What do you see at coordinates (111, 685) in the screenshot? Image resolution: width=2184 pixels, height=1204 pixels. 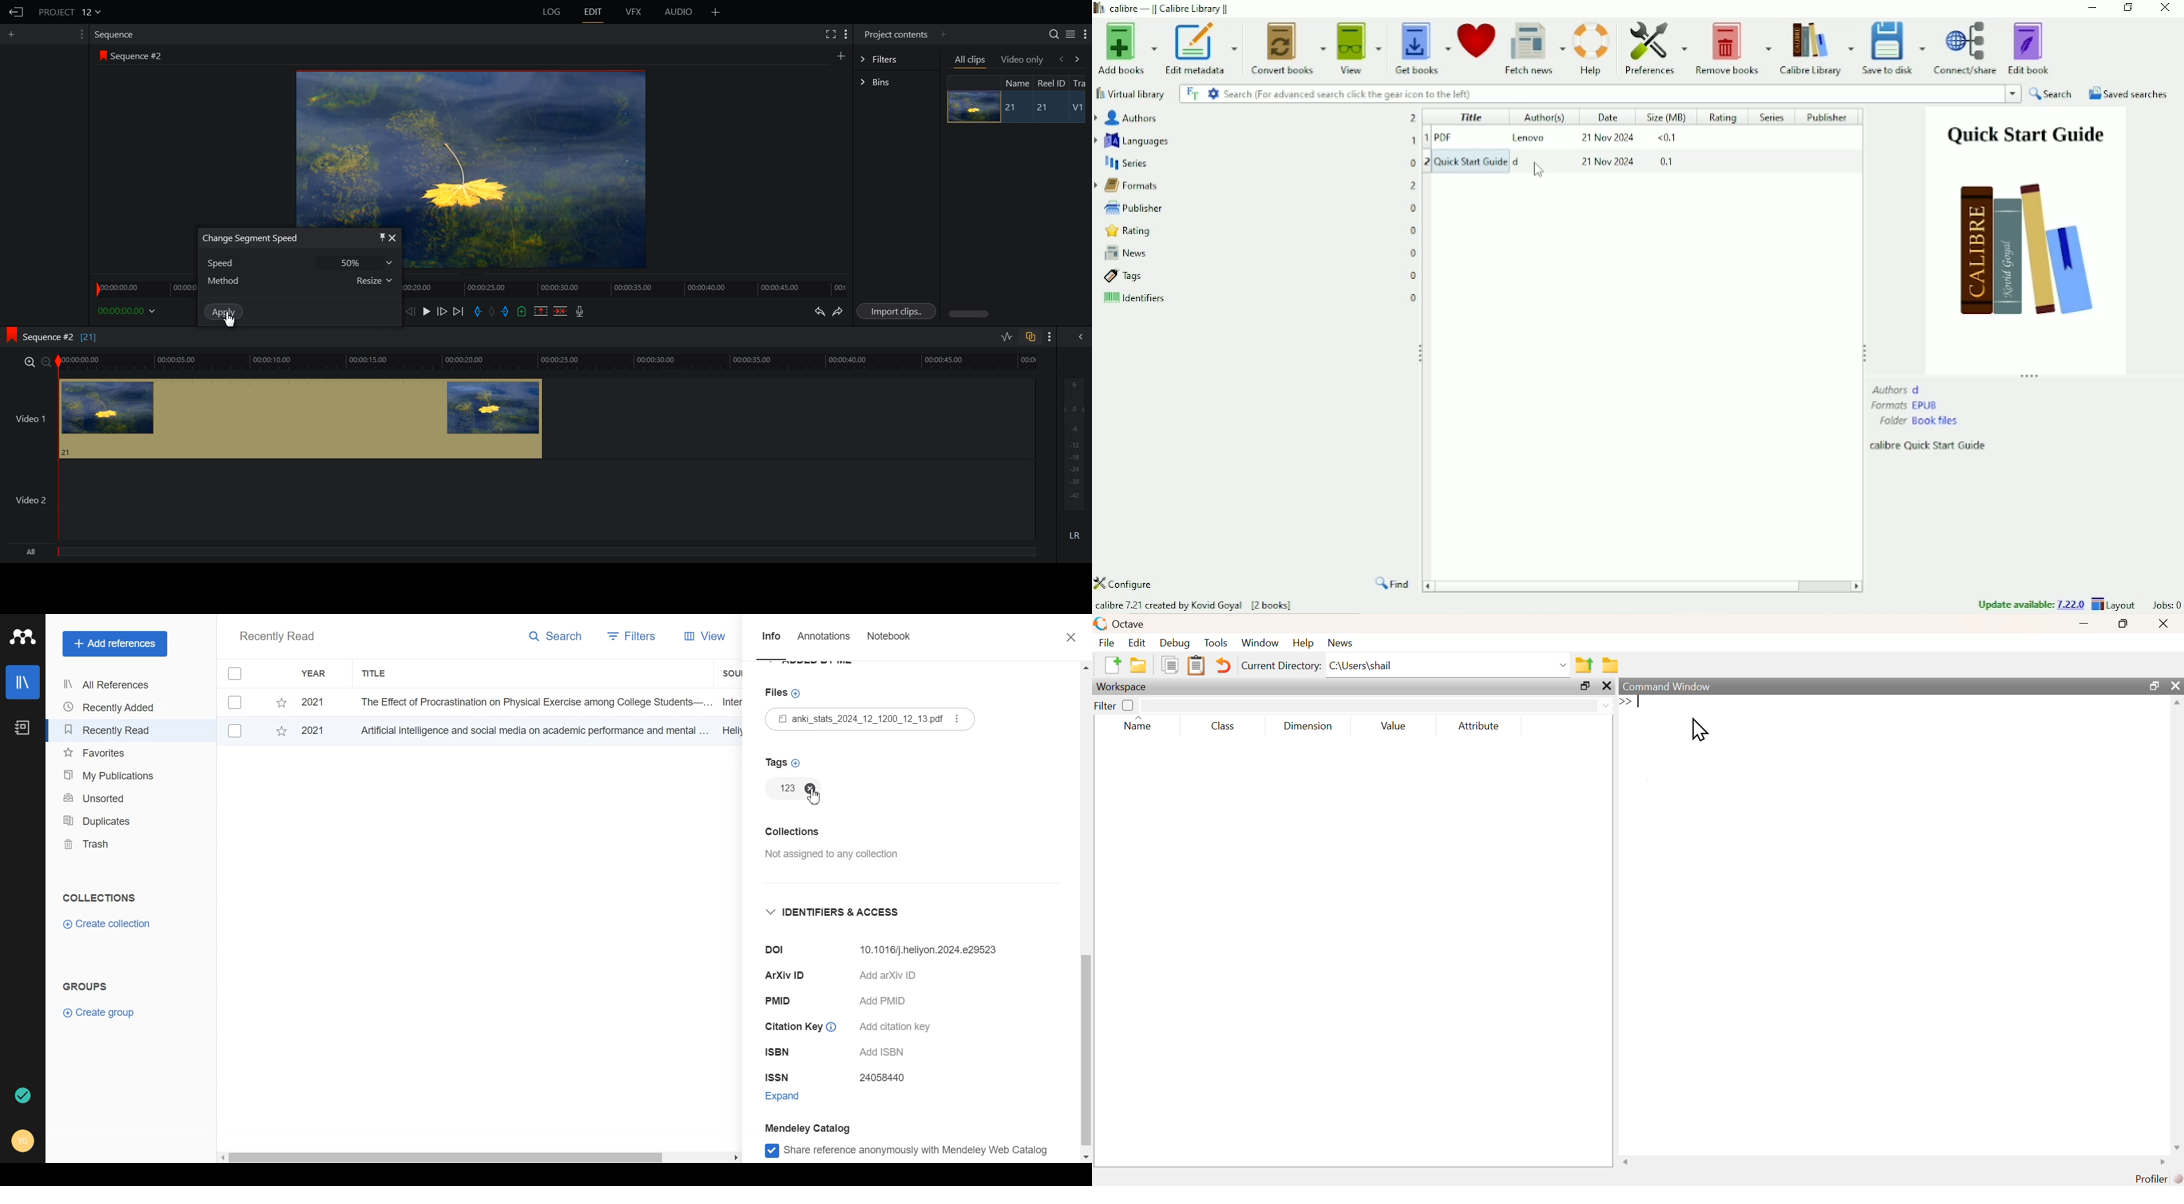 I see `All References` at bounding box center [111, 685].